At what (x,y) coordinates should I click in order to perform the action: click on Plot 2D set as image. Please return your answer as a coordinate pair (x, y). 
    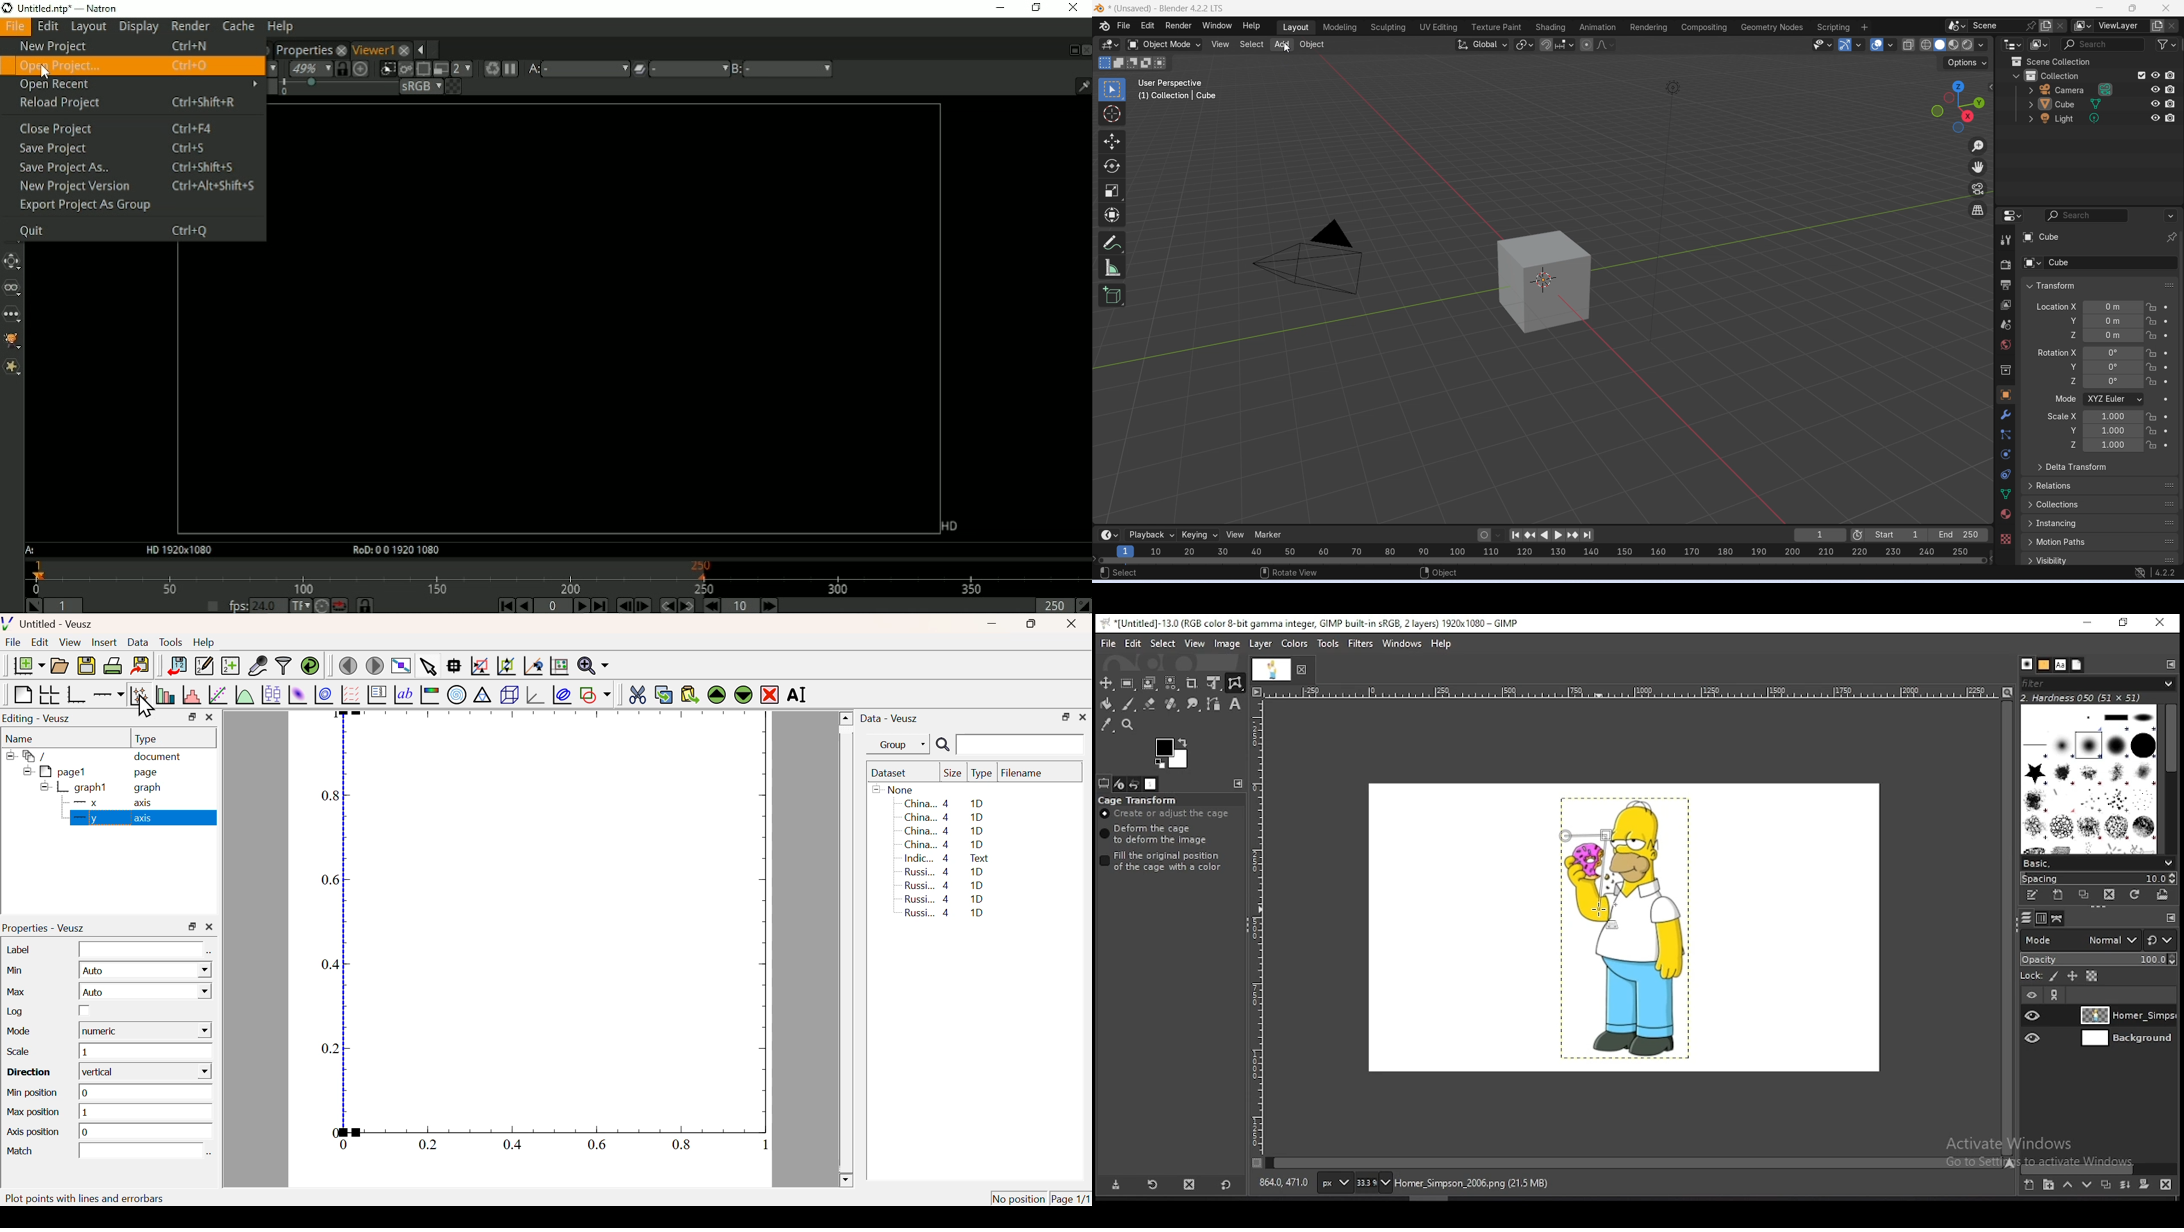
    Looking at the image, I should click on (297, 695).